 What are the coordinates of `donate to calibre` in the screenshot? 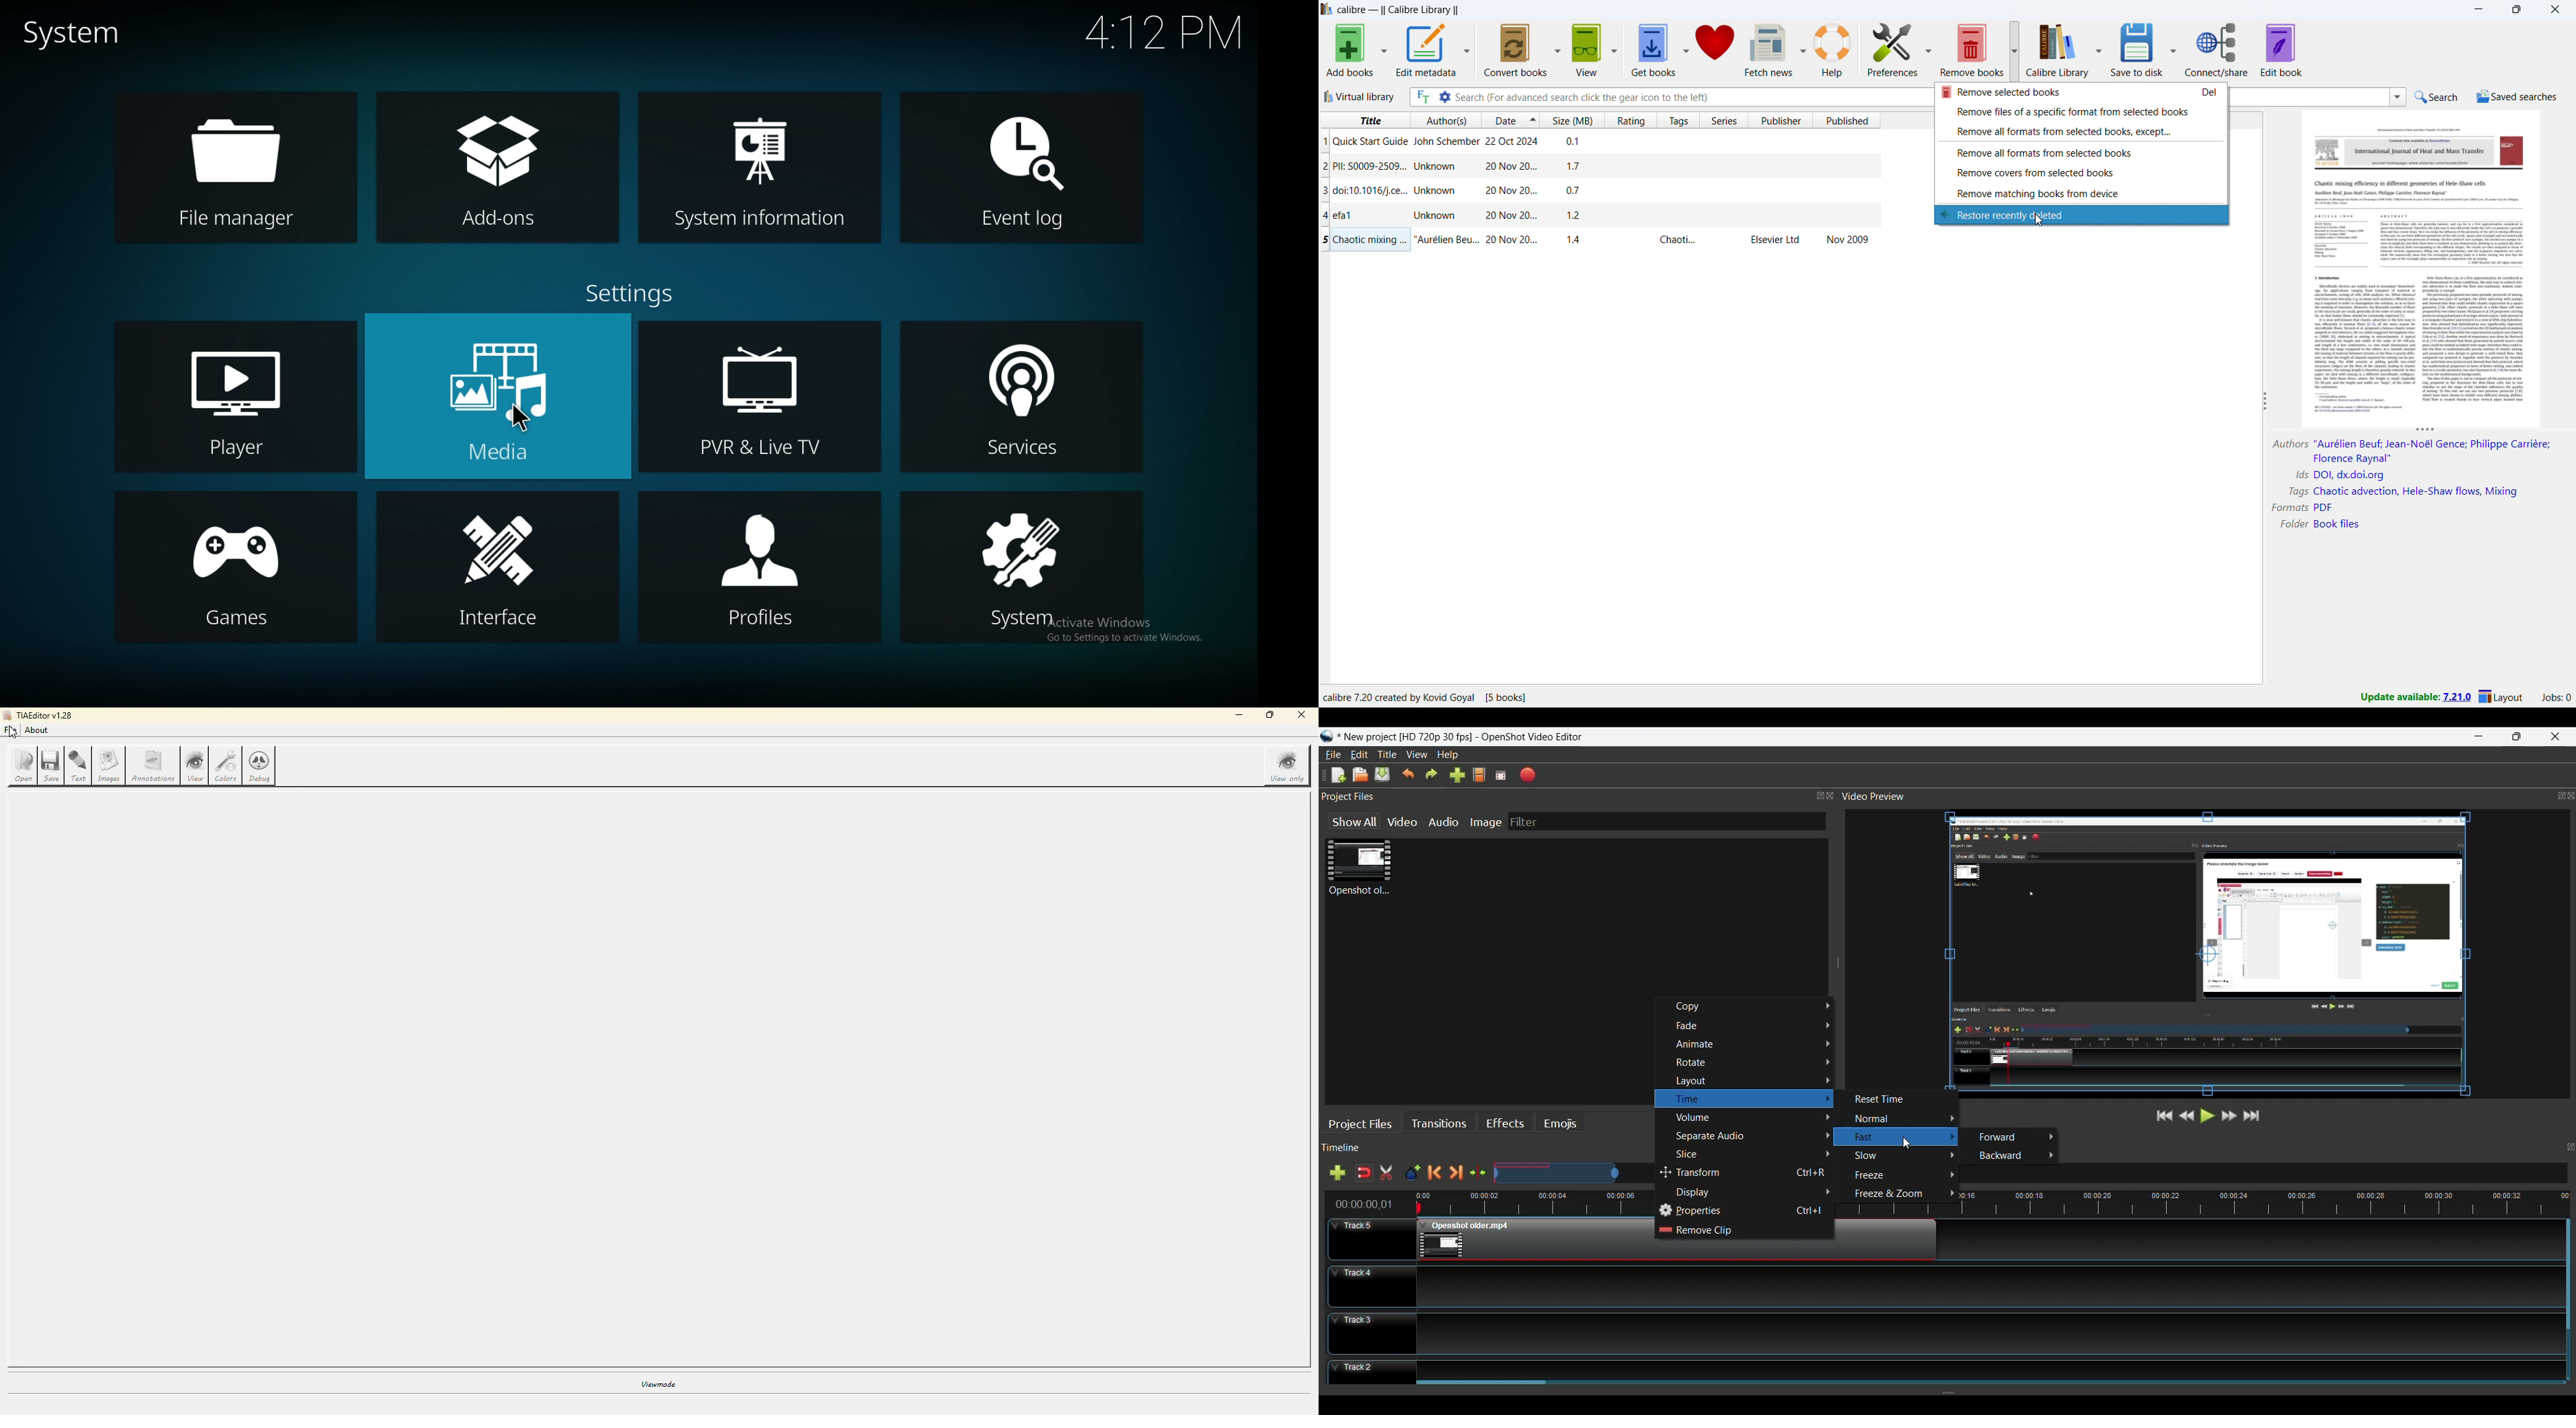 It's located at (1715, 48).